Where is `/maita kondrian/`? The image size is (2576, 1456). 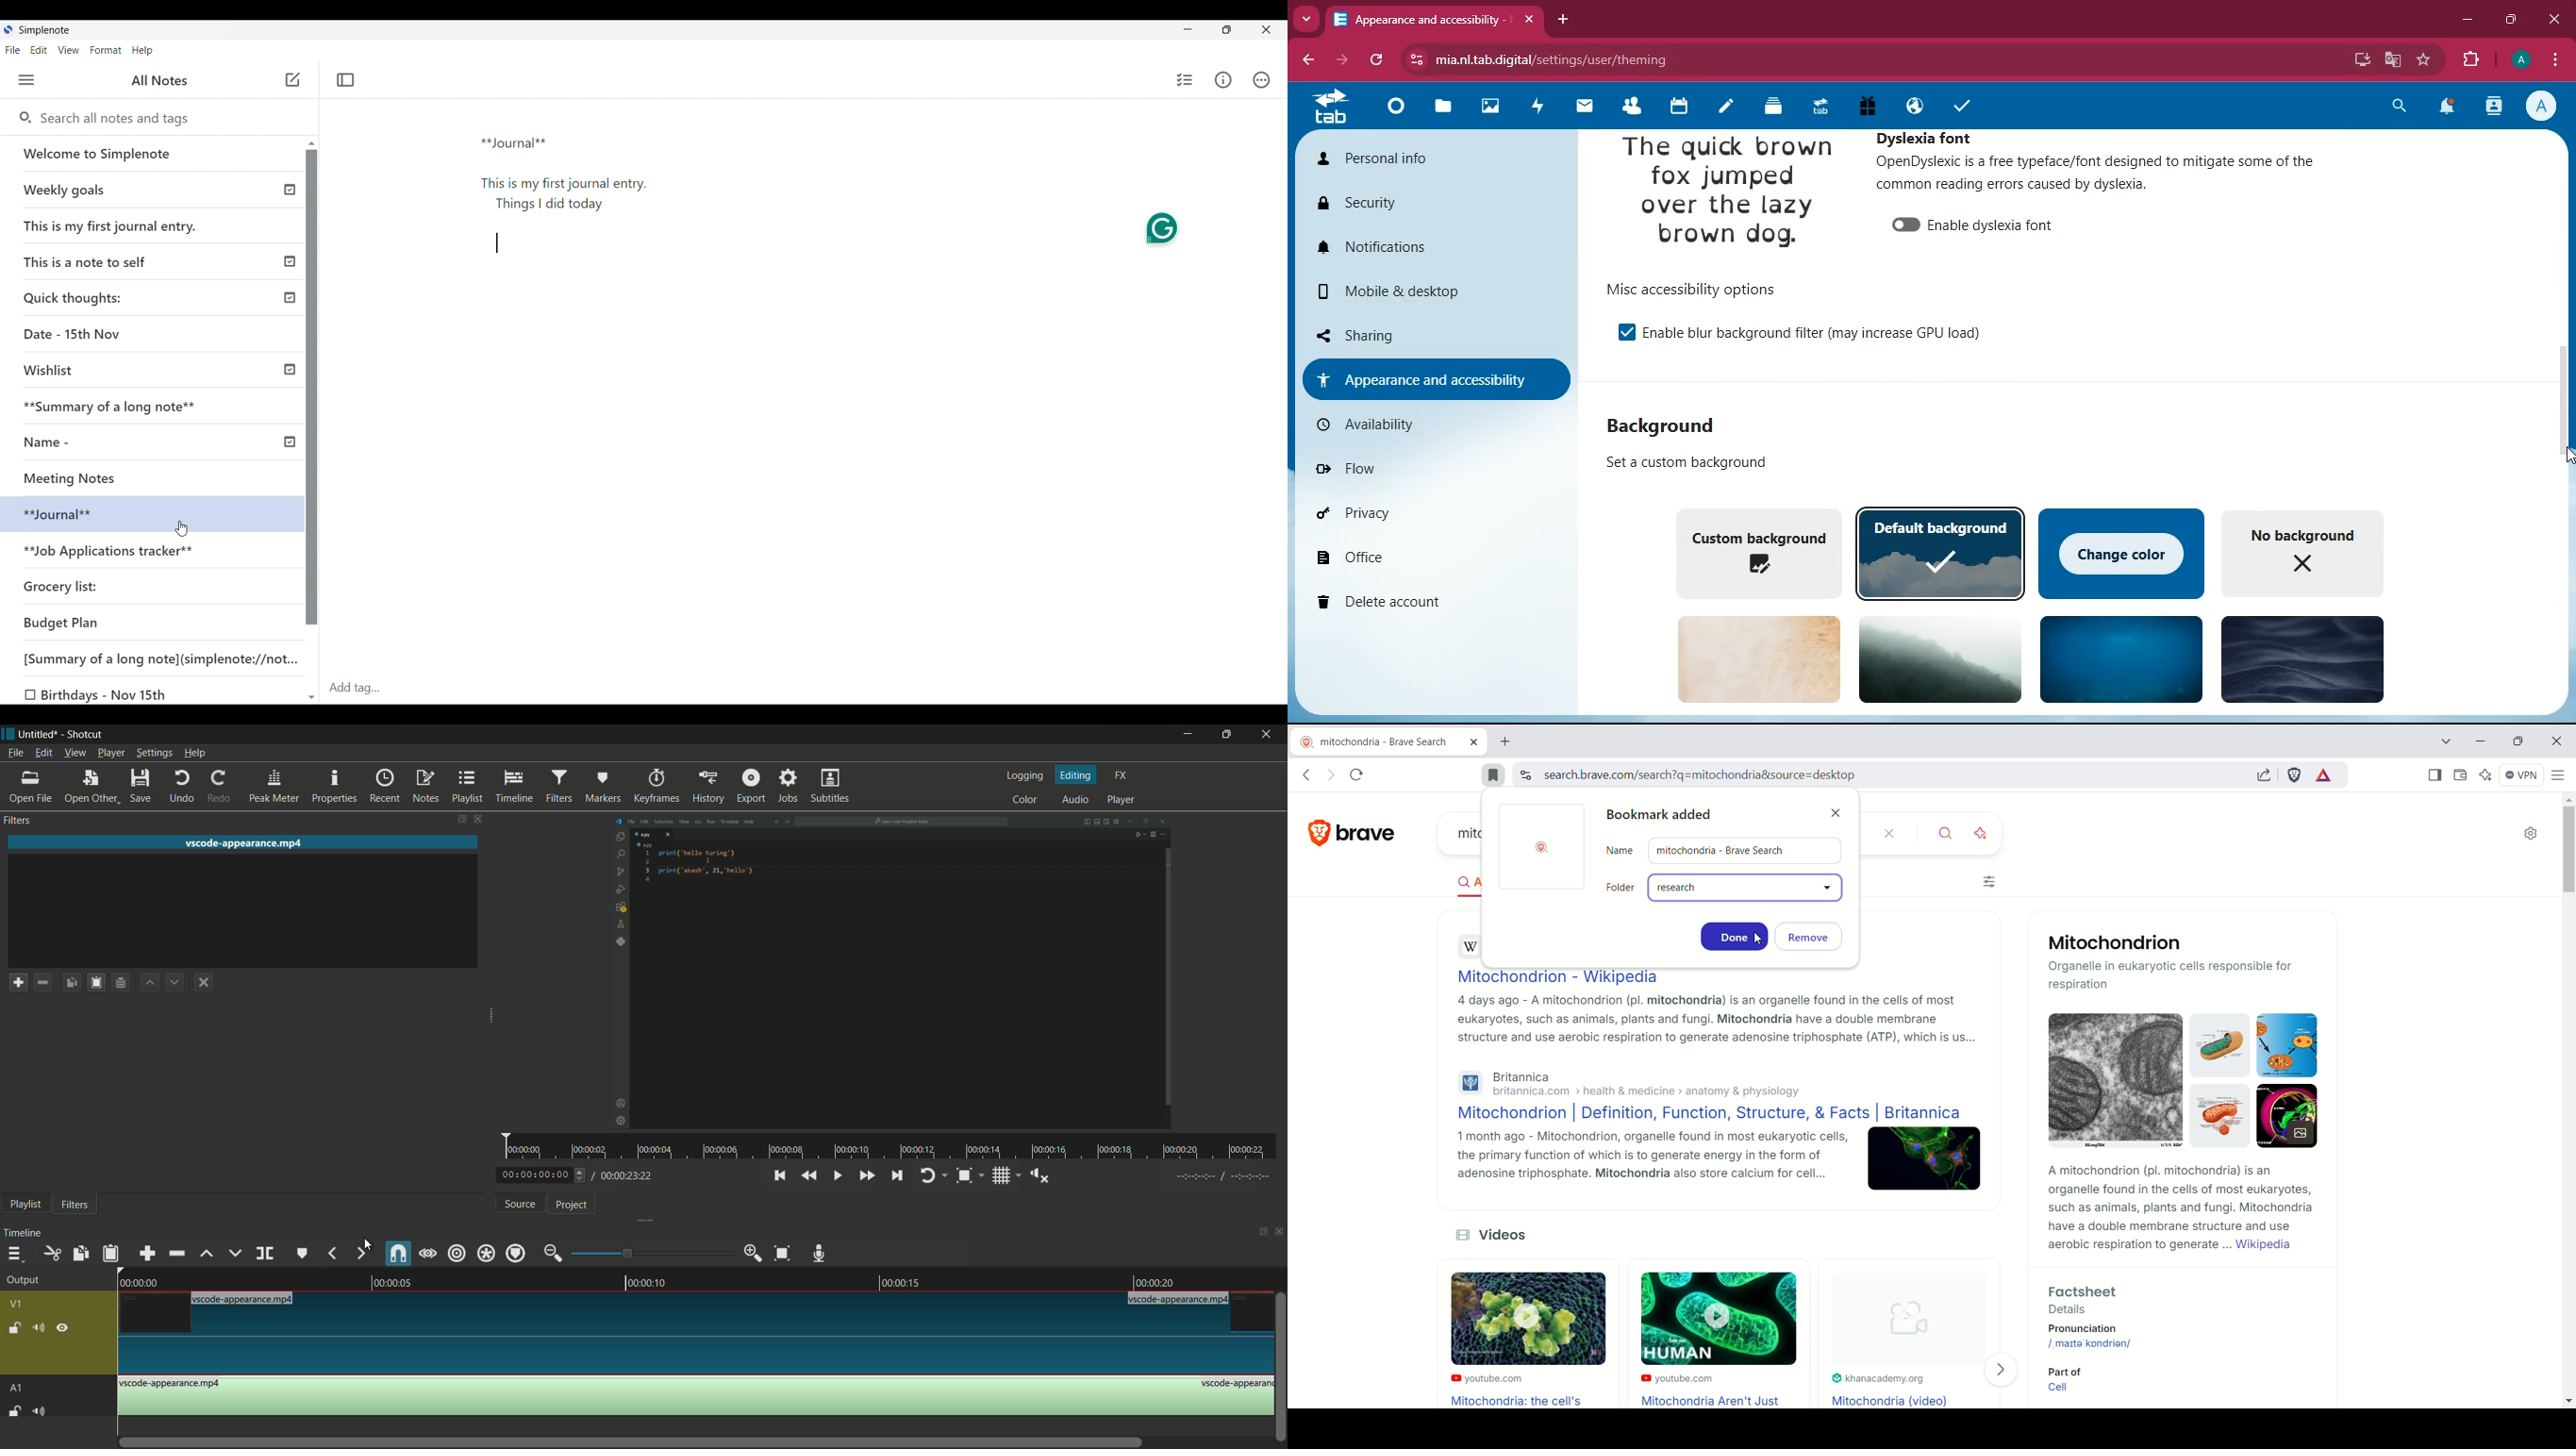
/maita kondrian/ is located at coordinates (2092, 1343).